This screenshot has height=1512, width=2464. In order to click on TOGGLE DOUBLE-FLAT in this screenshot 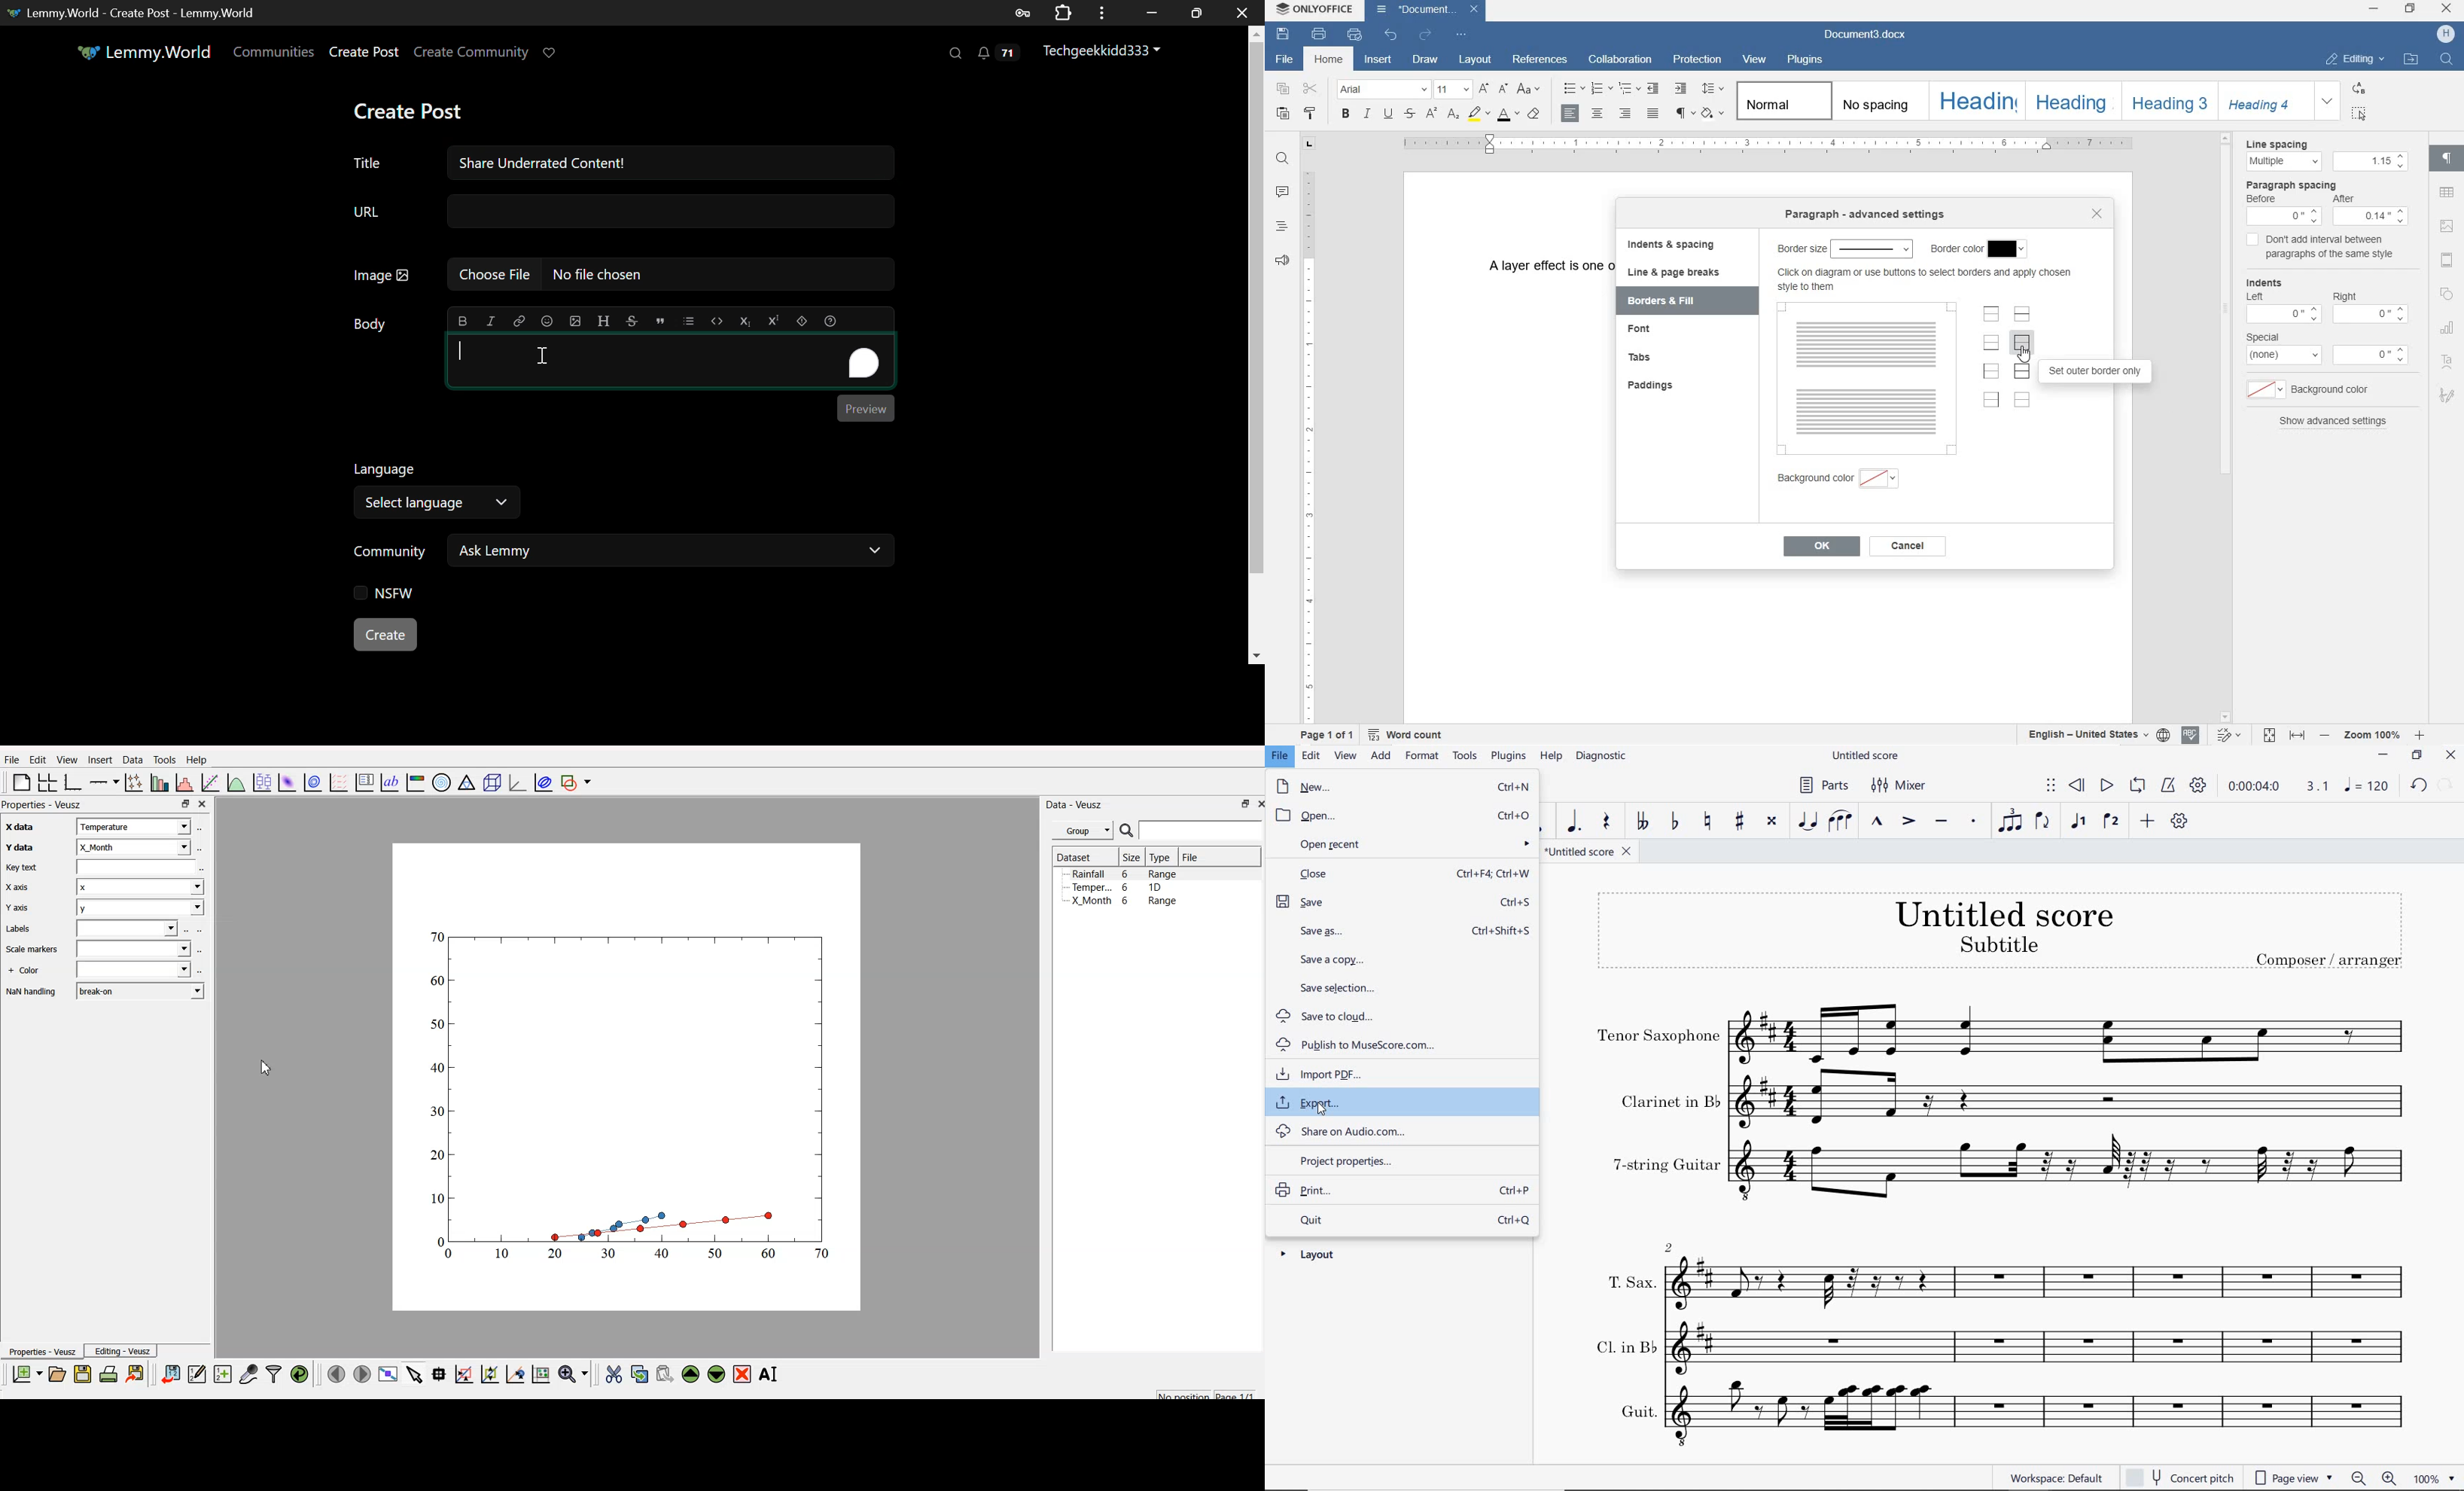, I will do `click(1642, 822)`.